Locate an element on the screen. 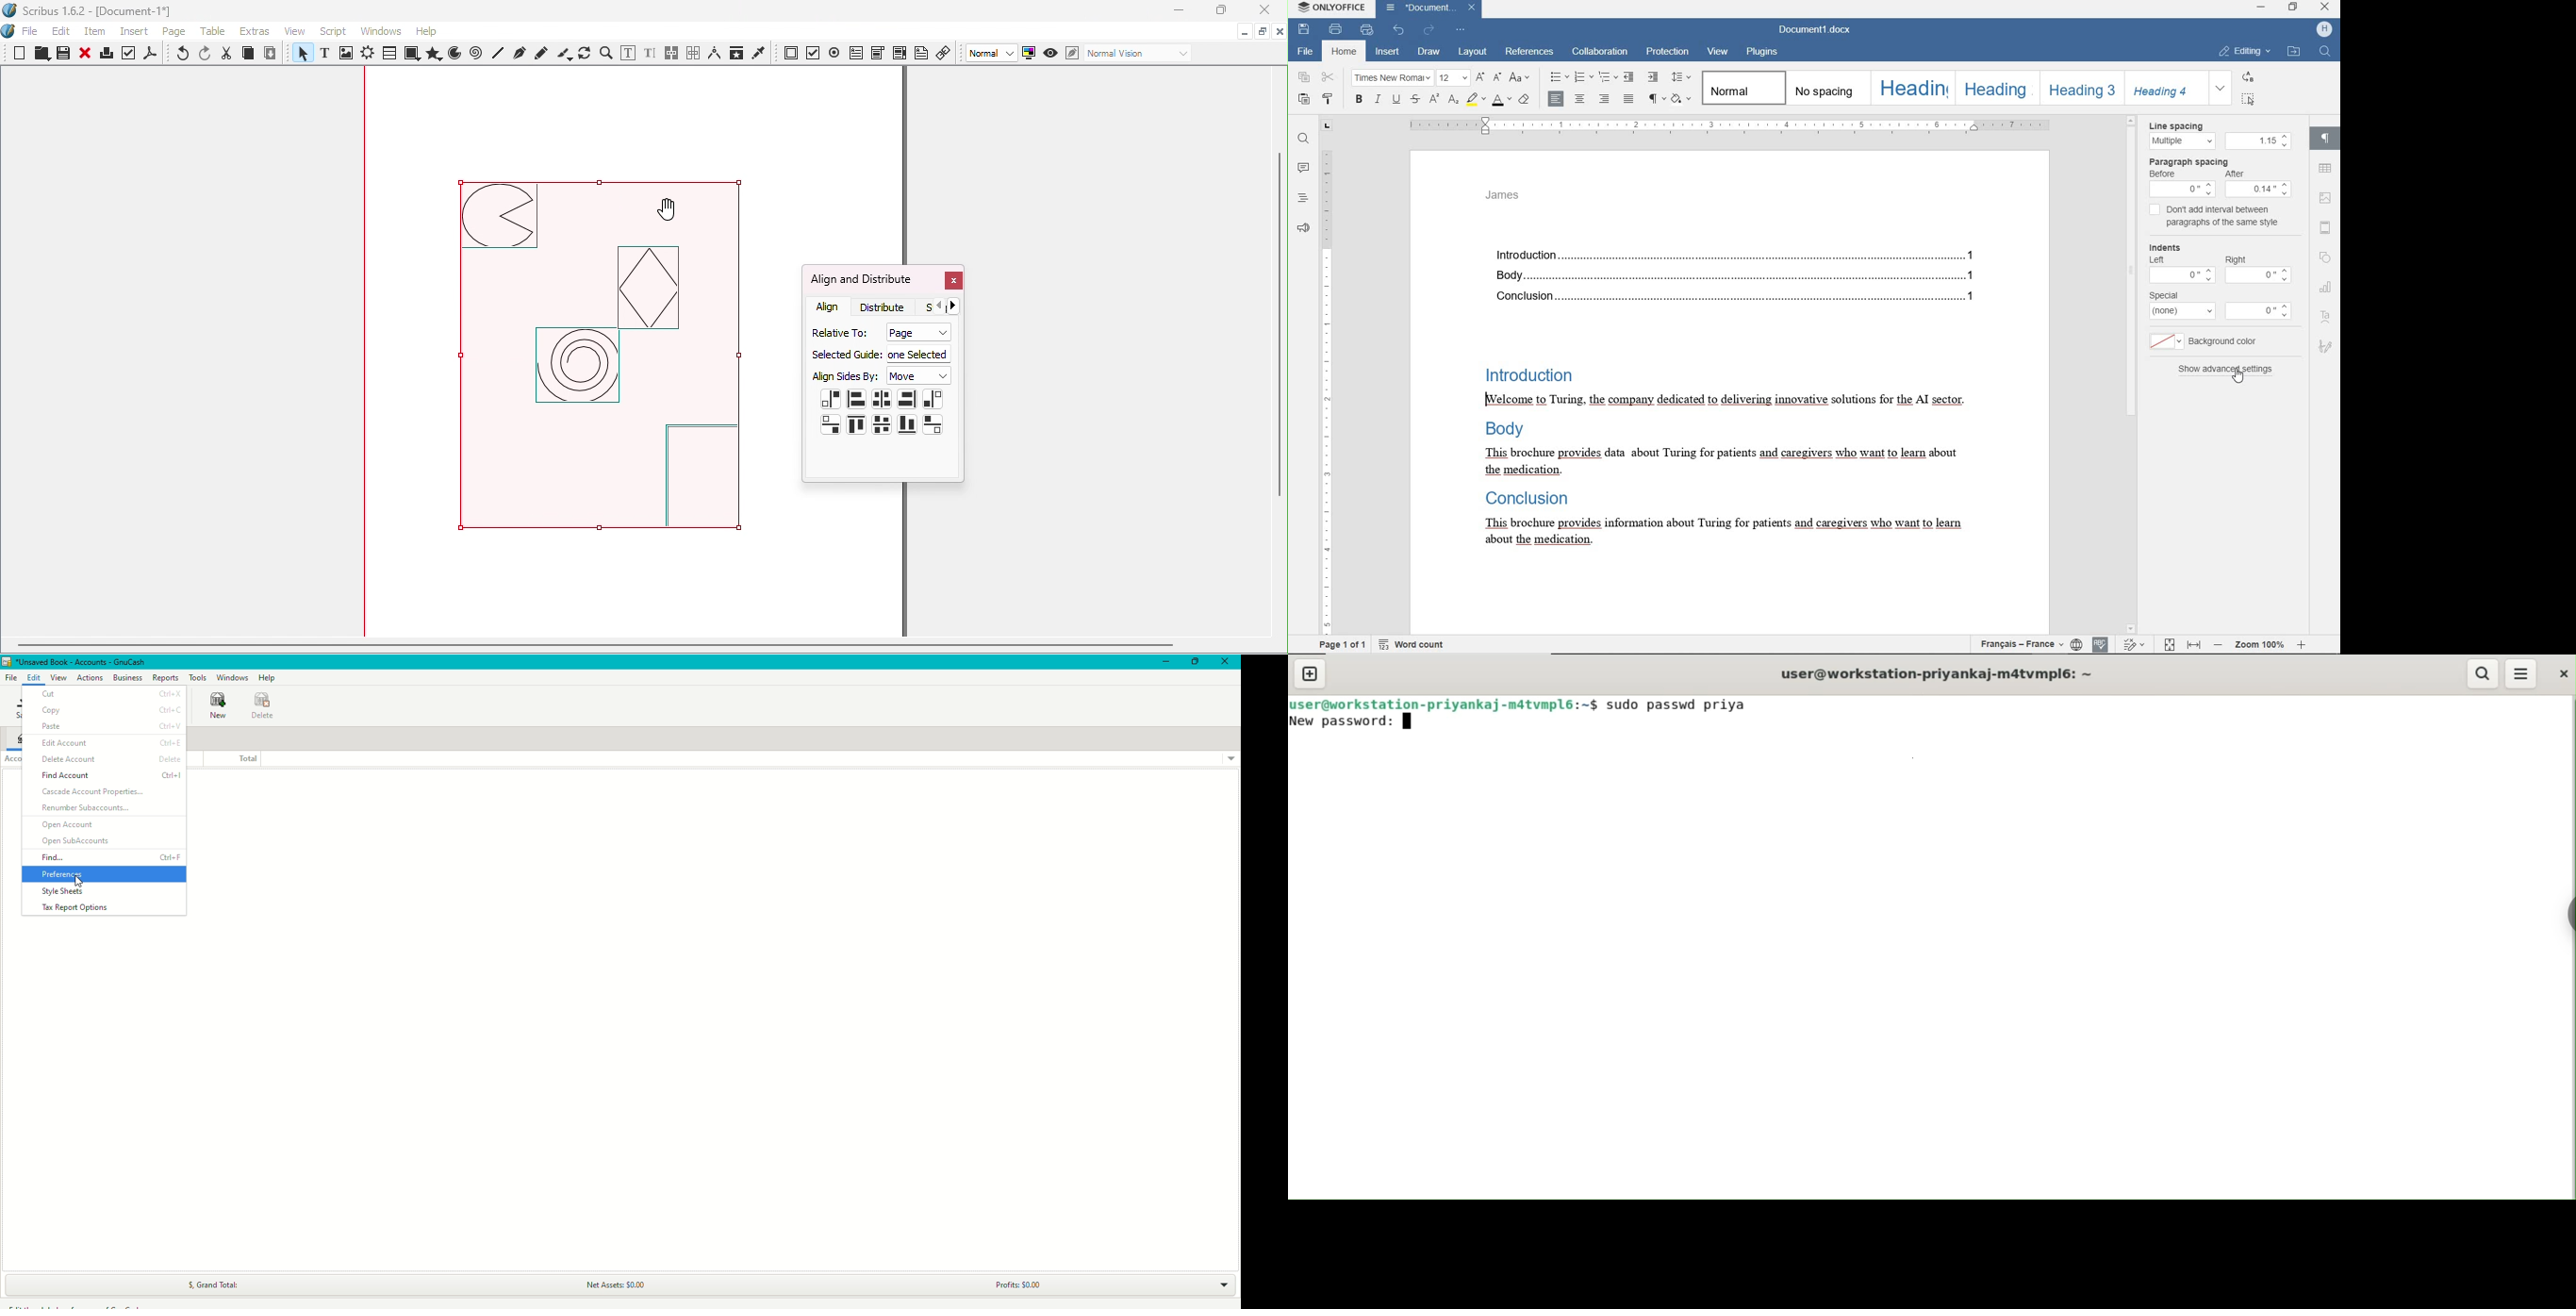 The image size is (2576, 1316). Image frame is located at coordinates (348, 55).